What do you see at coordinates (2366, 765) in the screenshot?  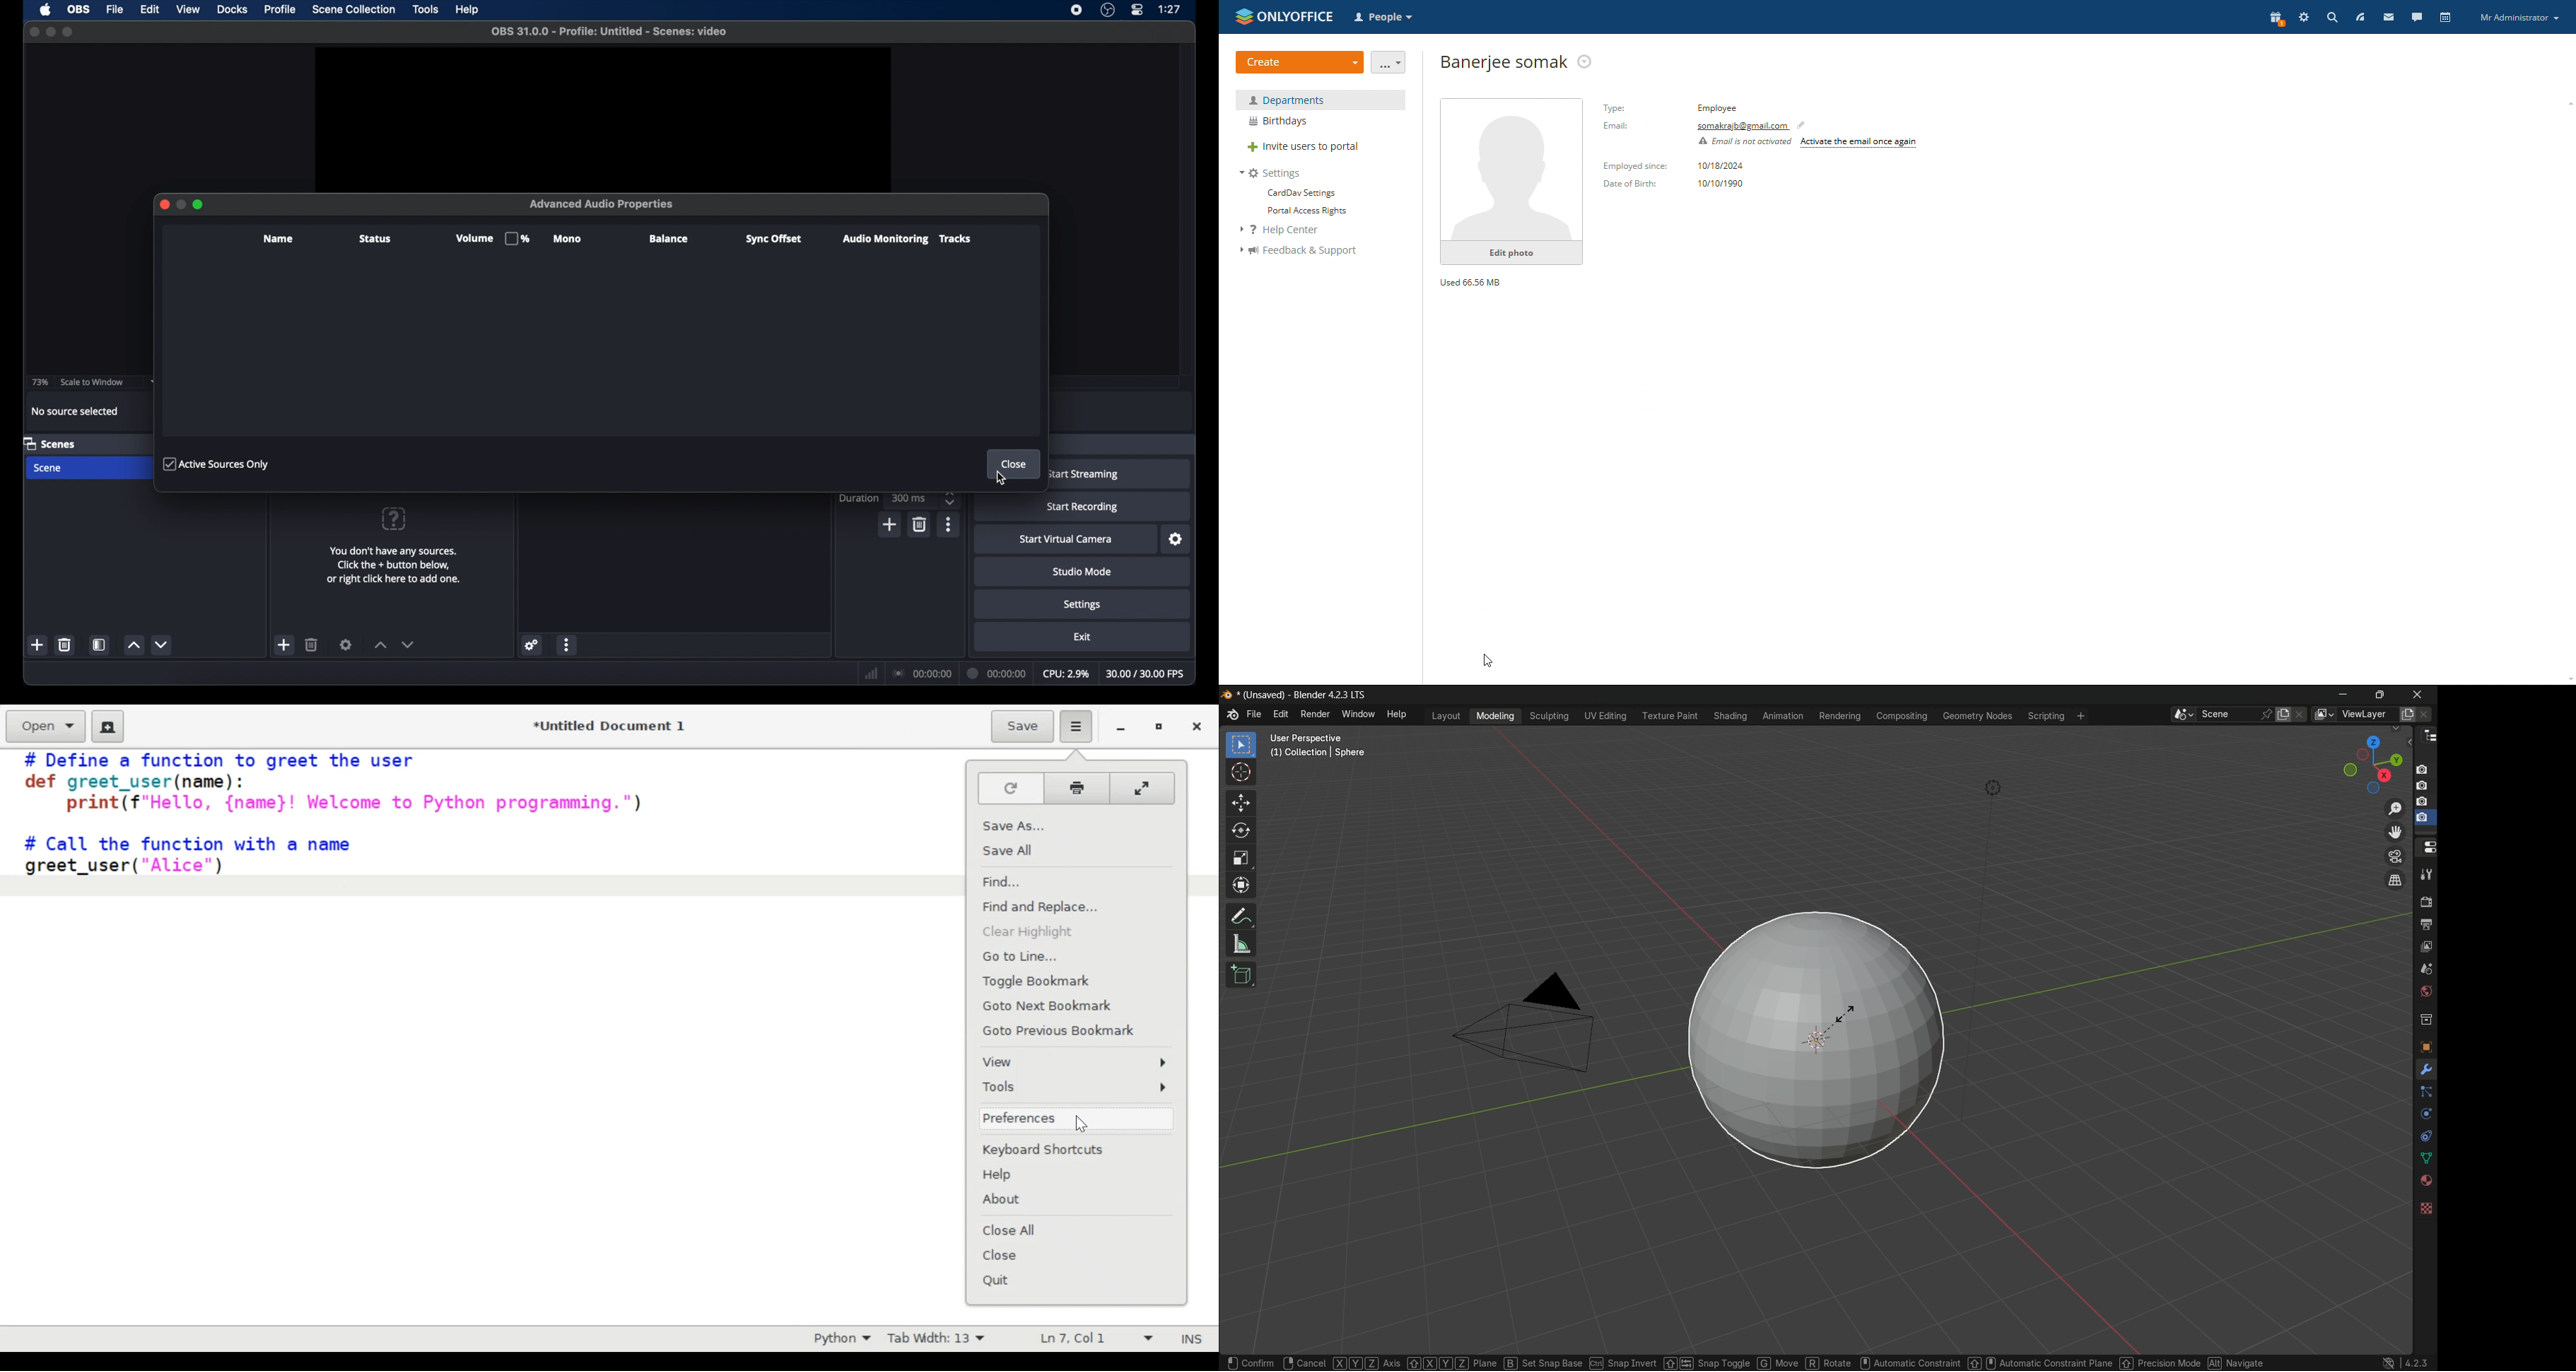 I see `rotate or preset viewpoint` at bounding box center [2366, 765].